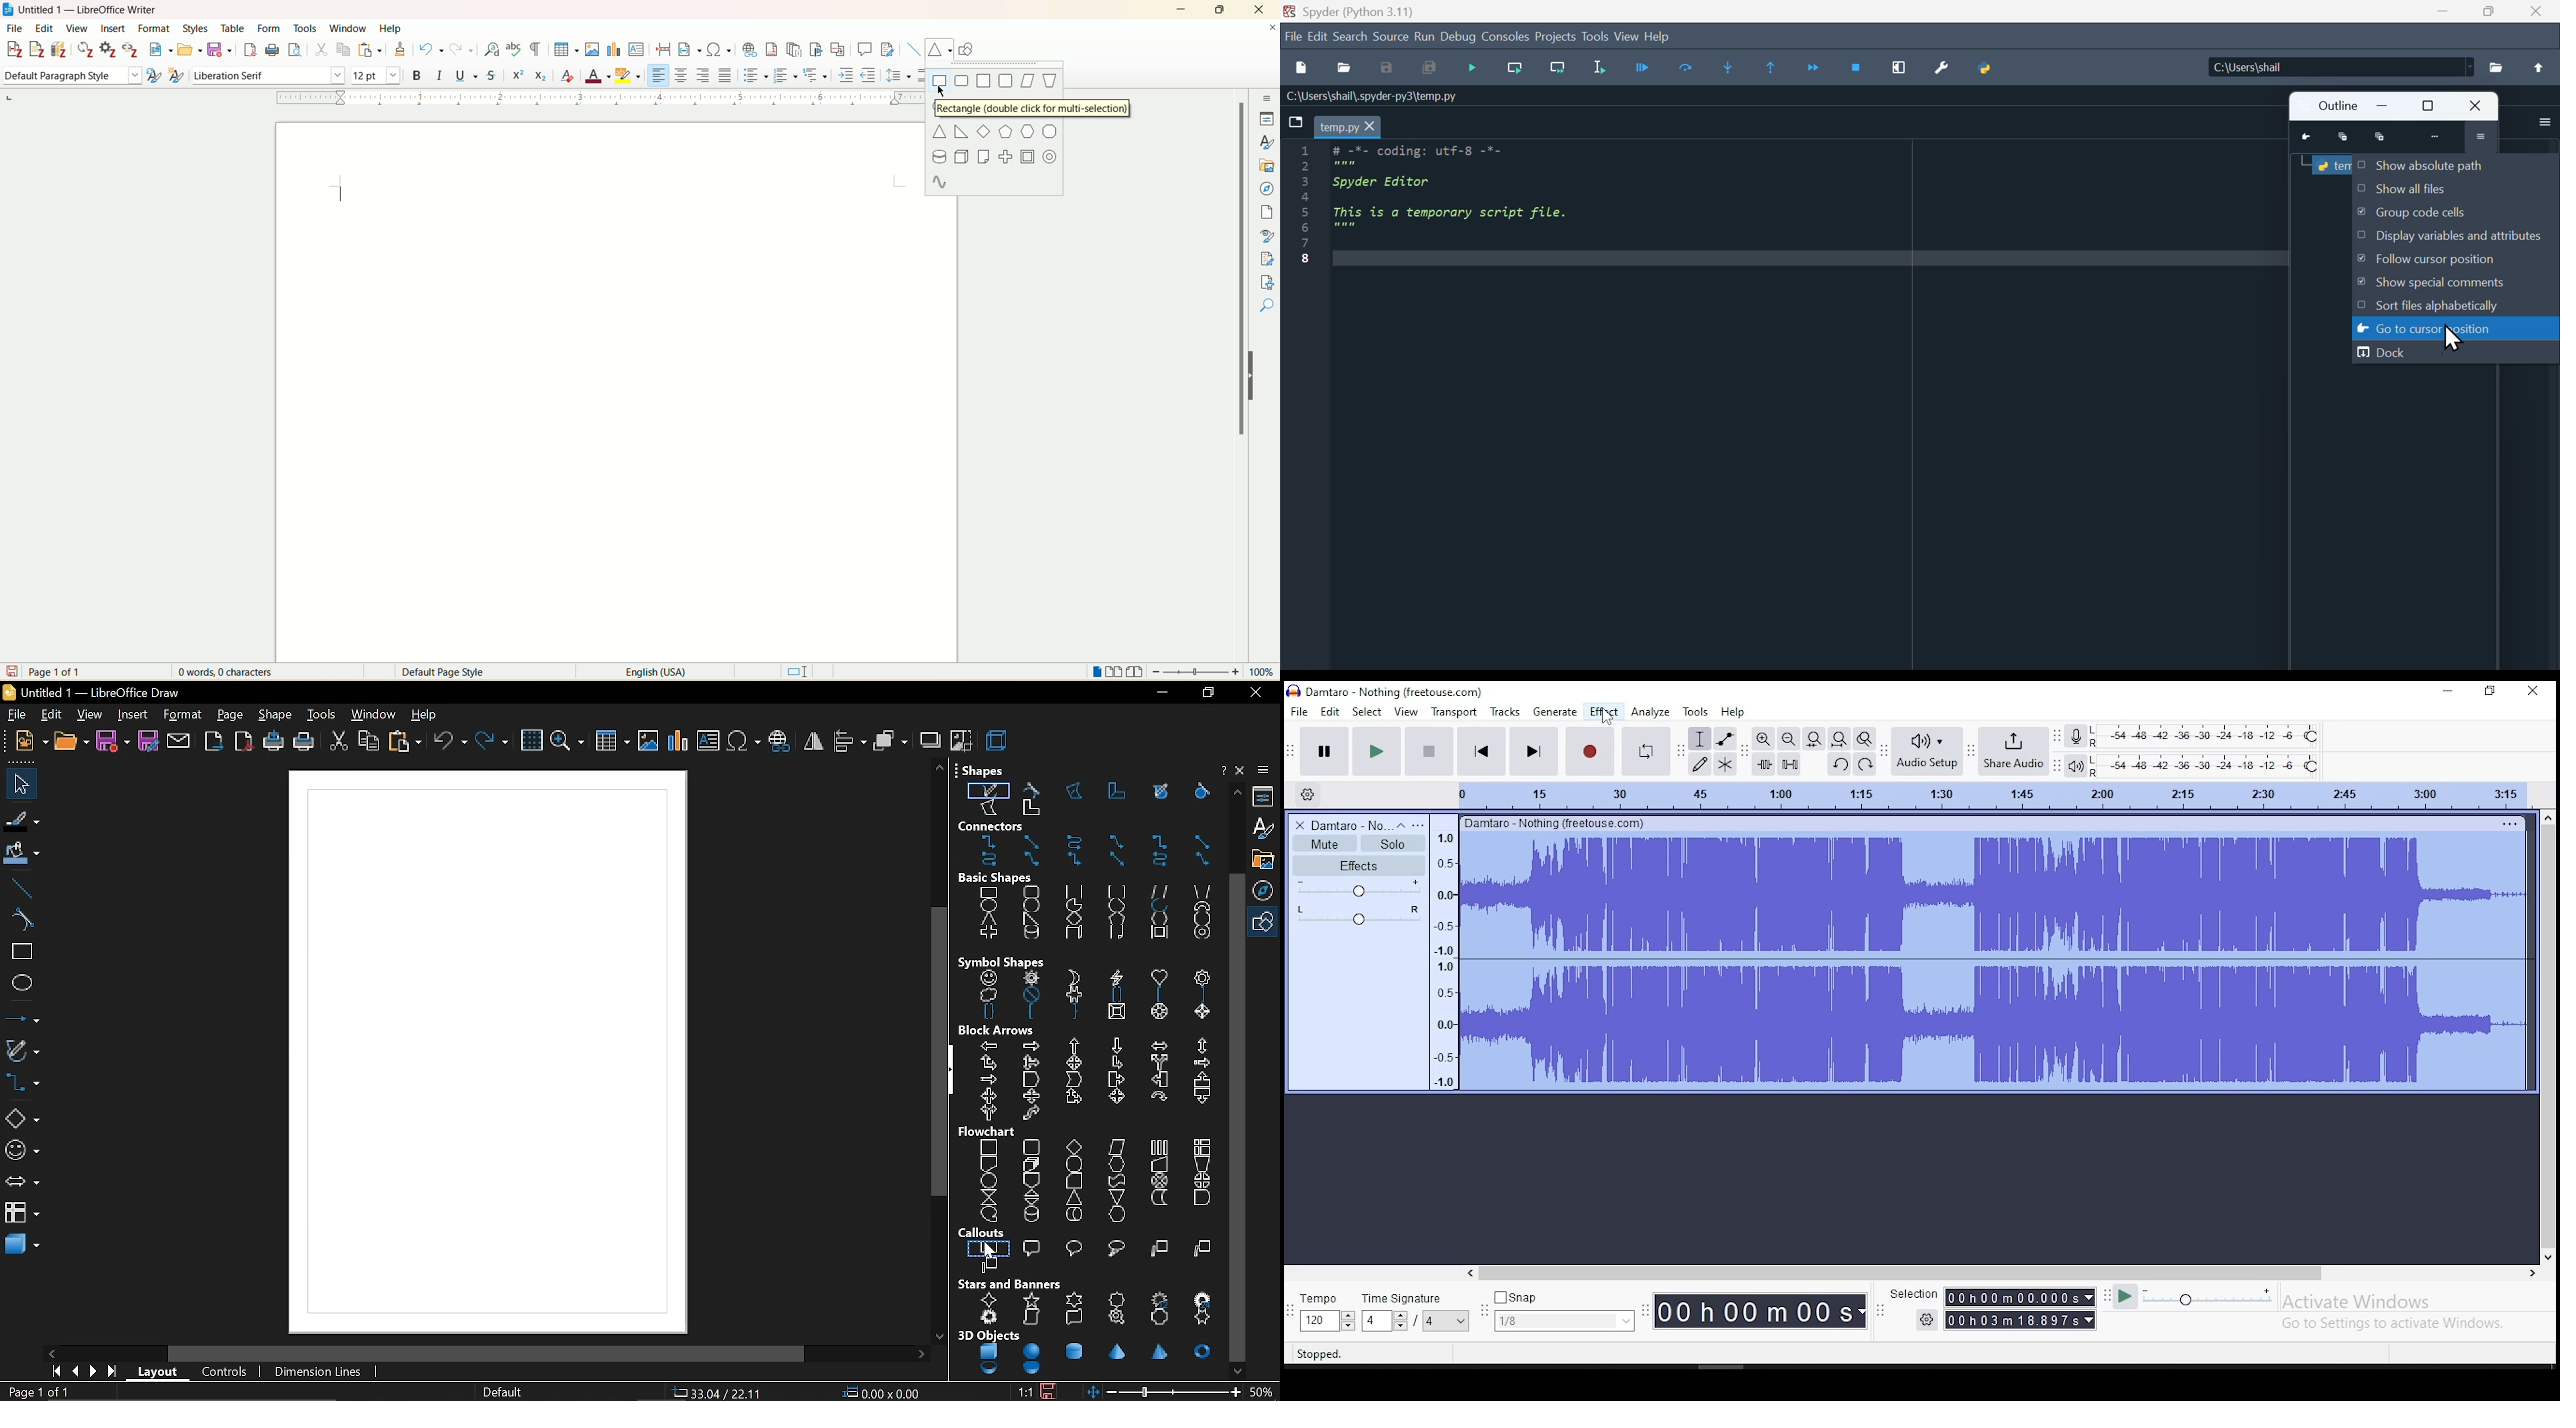 The width and height of the screenshot is (2576, 1428). Describe the element at coordinates (1115, 891) in the screenshot. I see `rounded square` at that location.